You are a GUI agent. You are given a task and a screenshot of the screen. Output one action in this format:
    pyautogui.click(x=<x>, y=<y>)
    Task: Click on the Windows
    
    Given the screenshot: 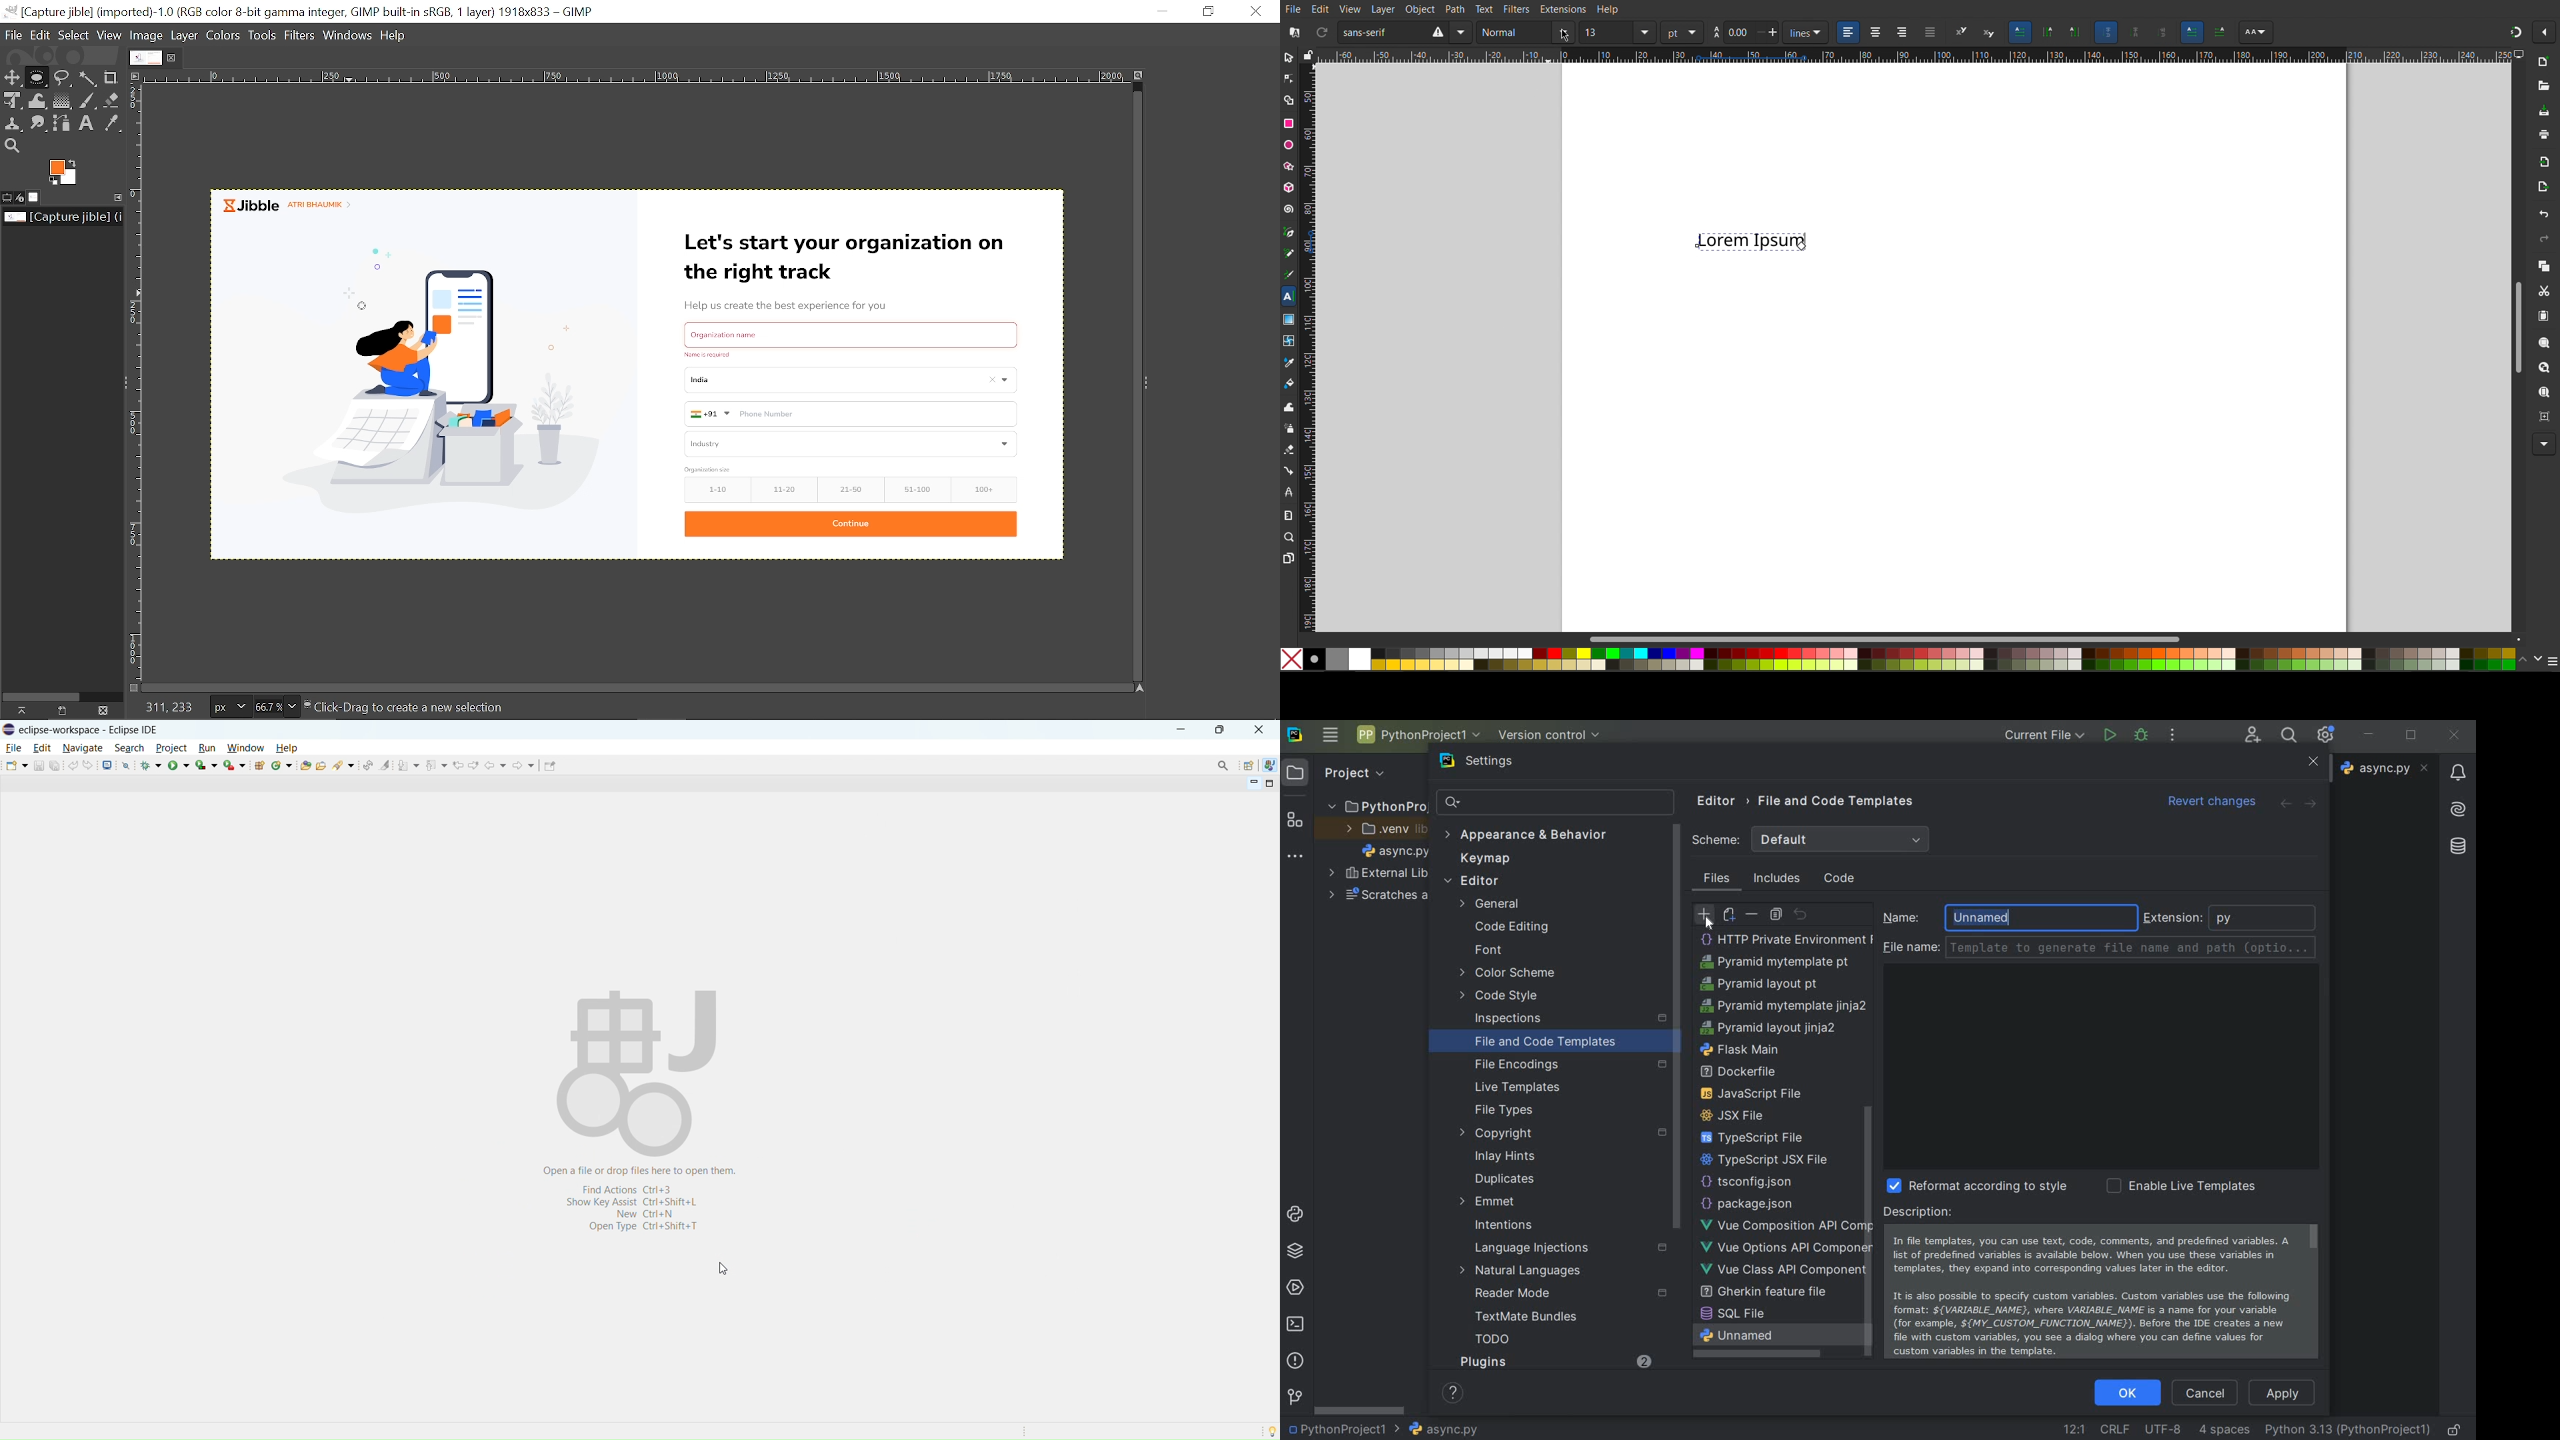 What is the action you would take?
    pyautogui.click(x=349, y=35)
    